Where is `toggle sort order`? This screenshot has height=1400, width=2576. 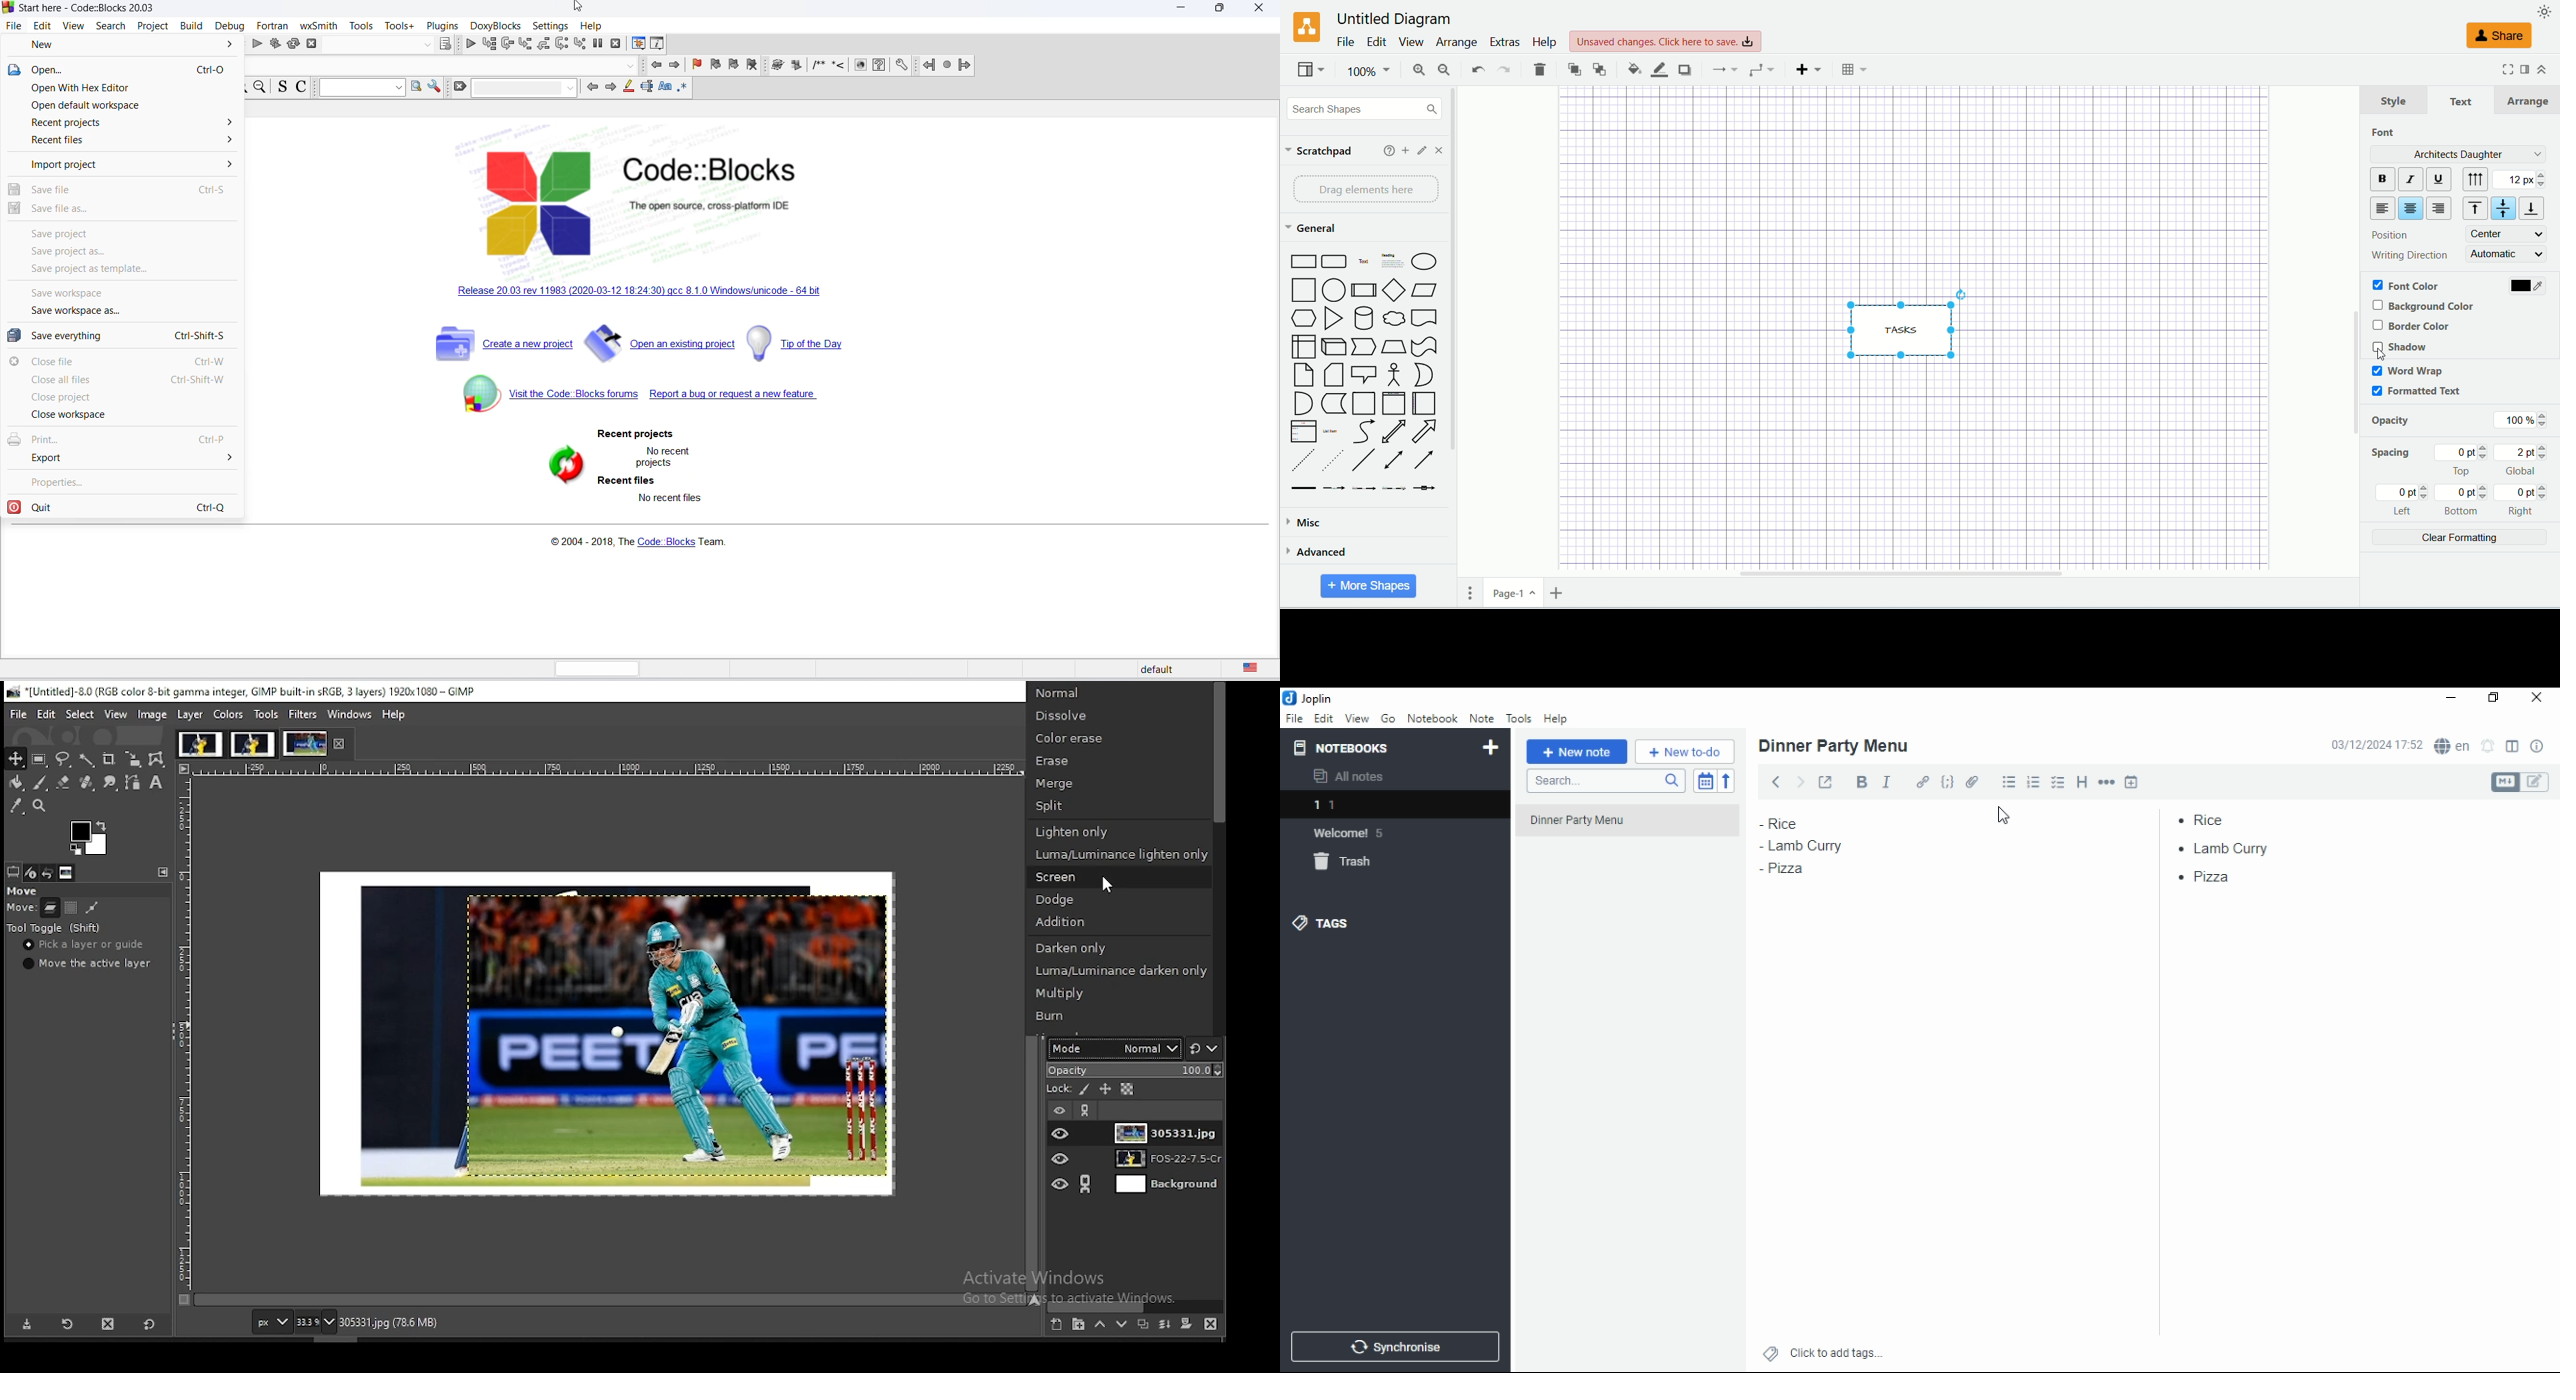 toggle sort order is located at coordinates (1704, 780).